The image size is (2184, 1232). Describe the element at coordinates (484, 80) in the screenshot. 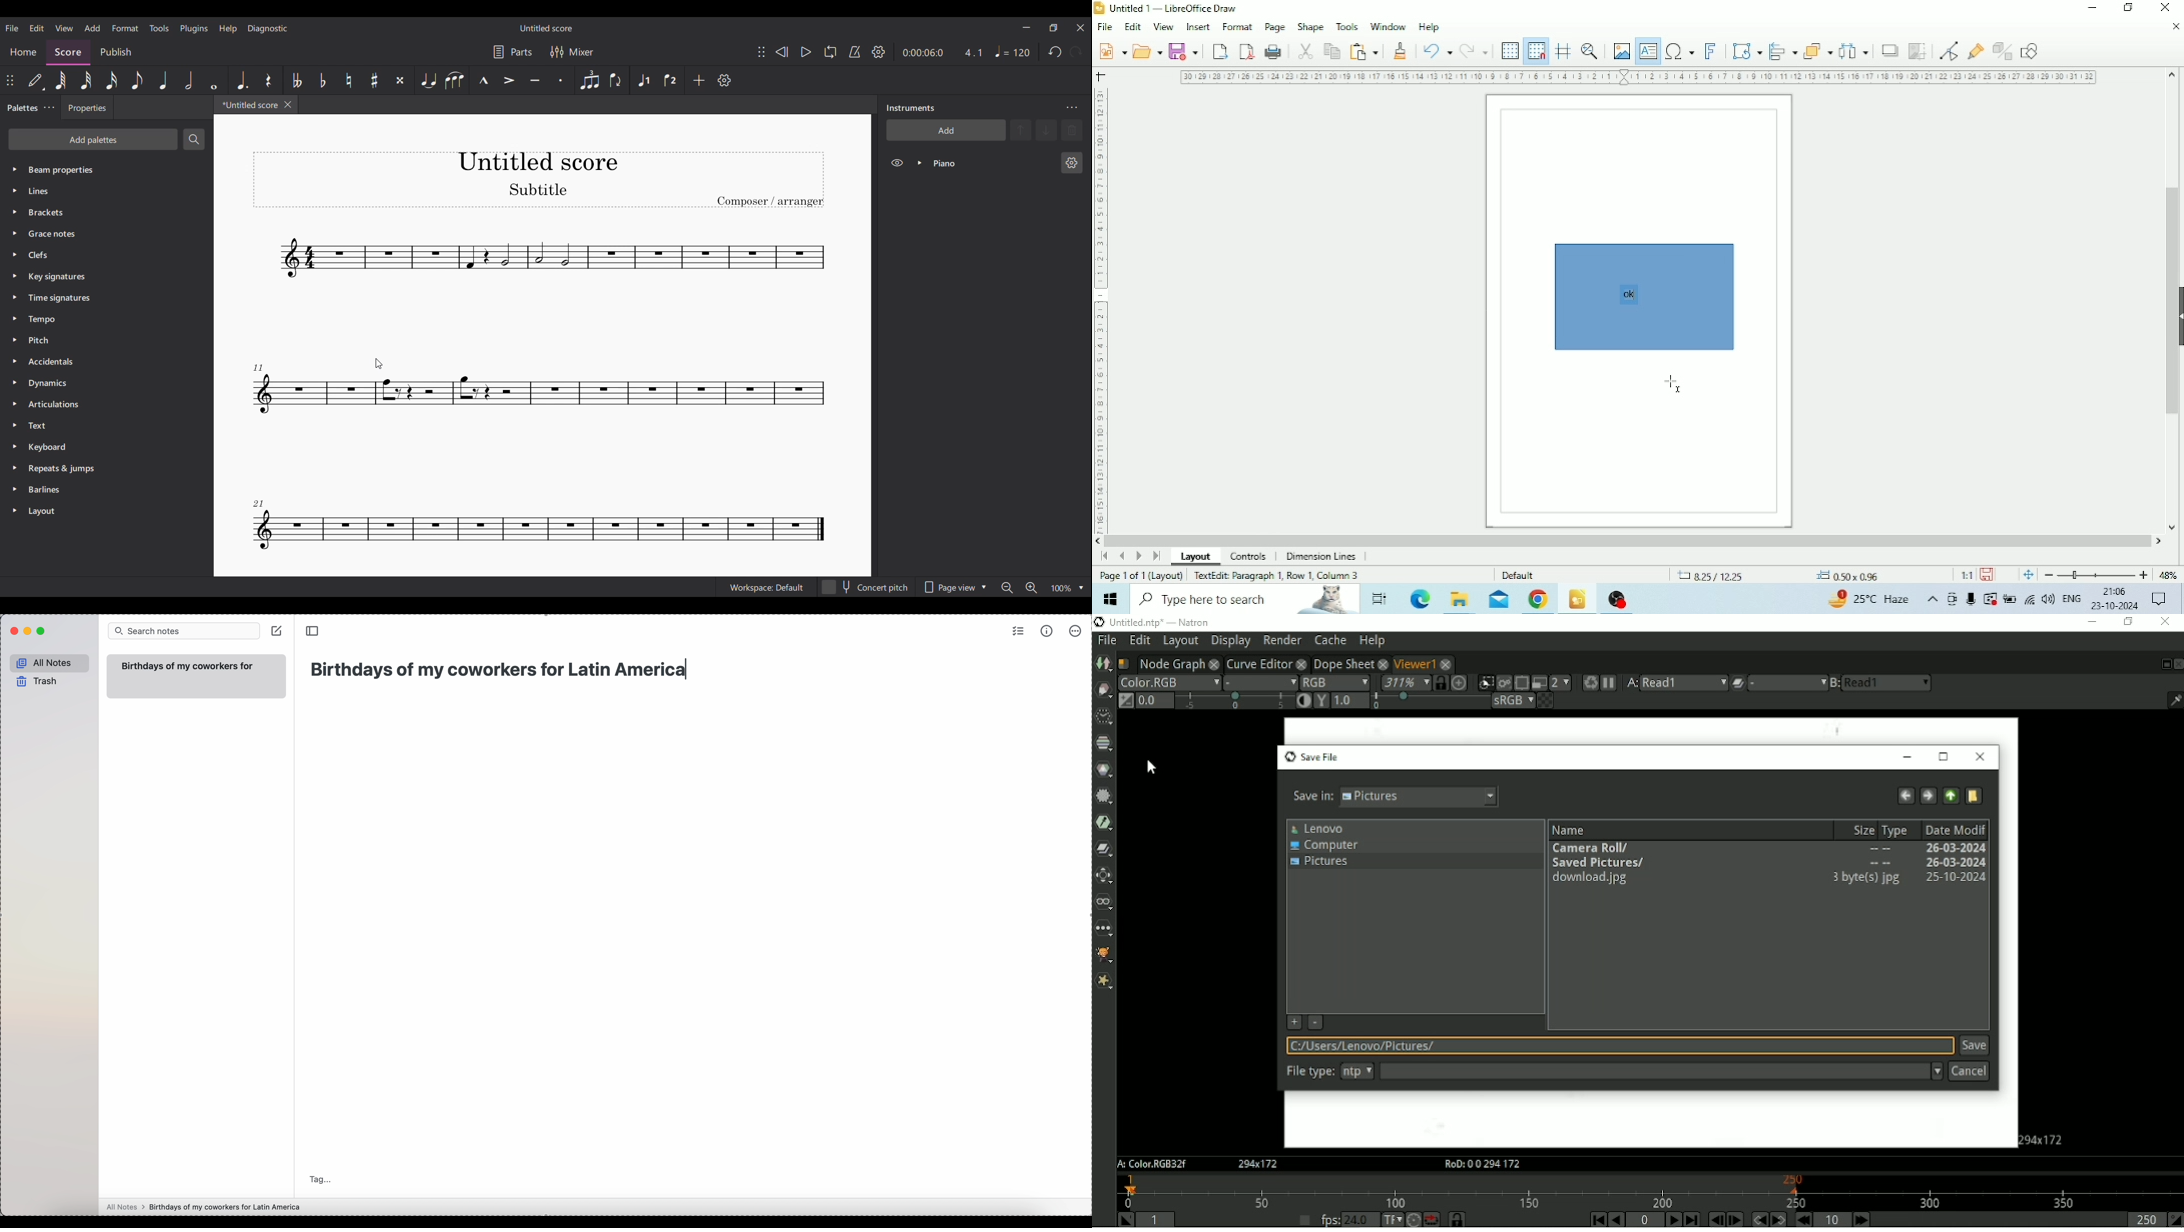

I see `Marcato` at that location.